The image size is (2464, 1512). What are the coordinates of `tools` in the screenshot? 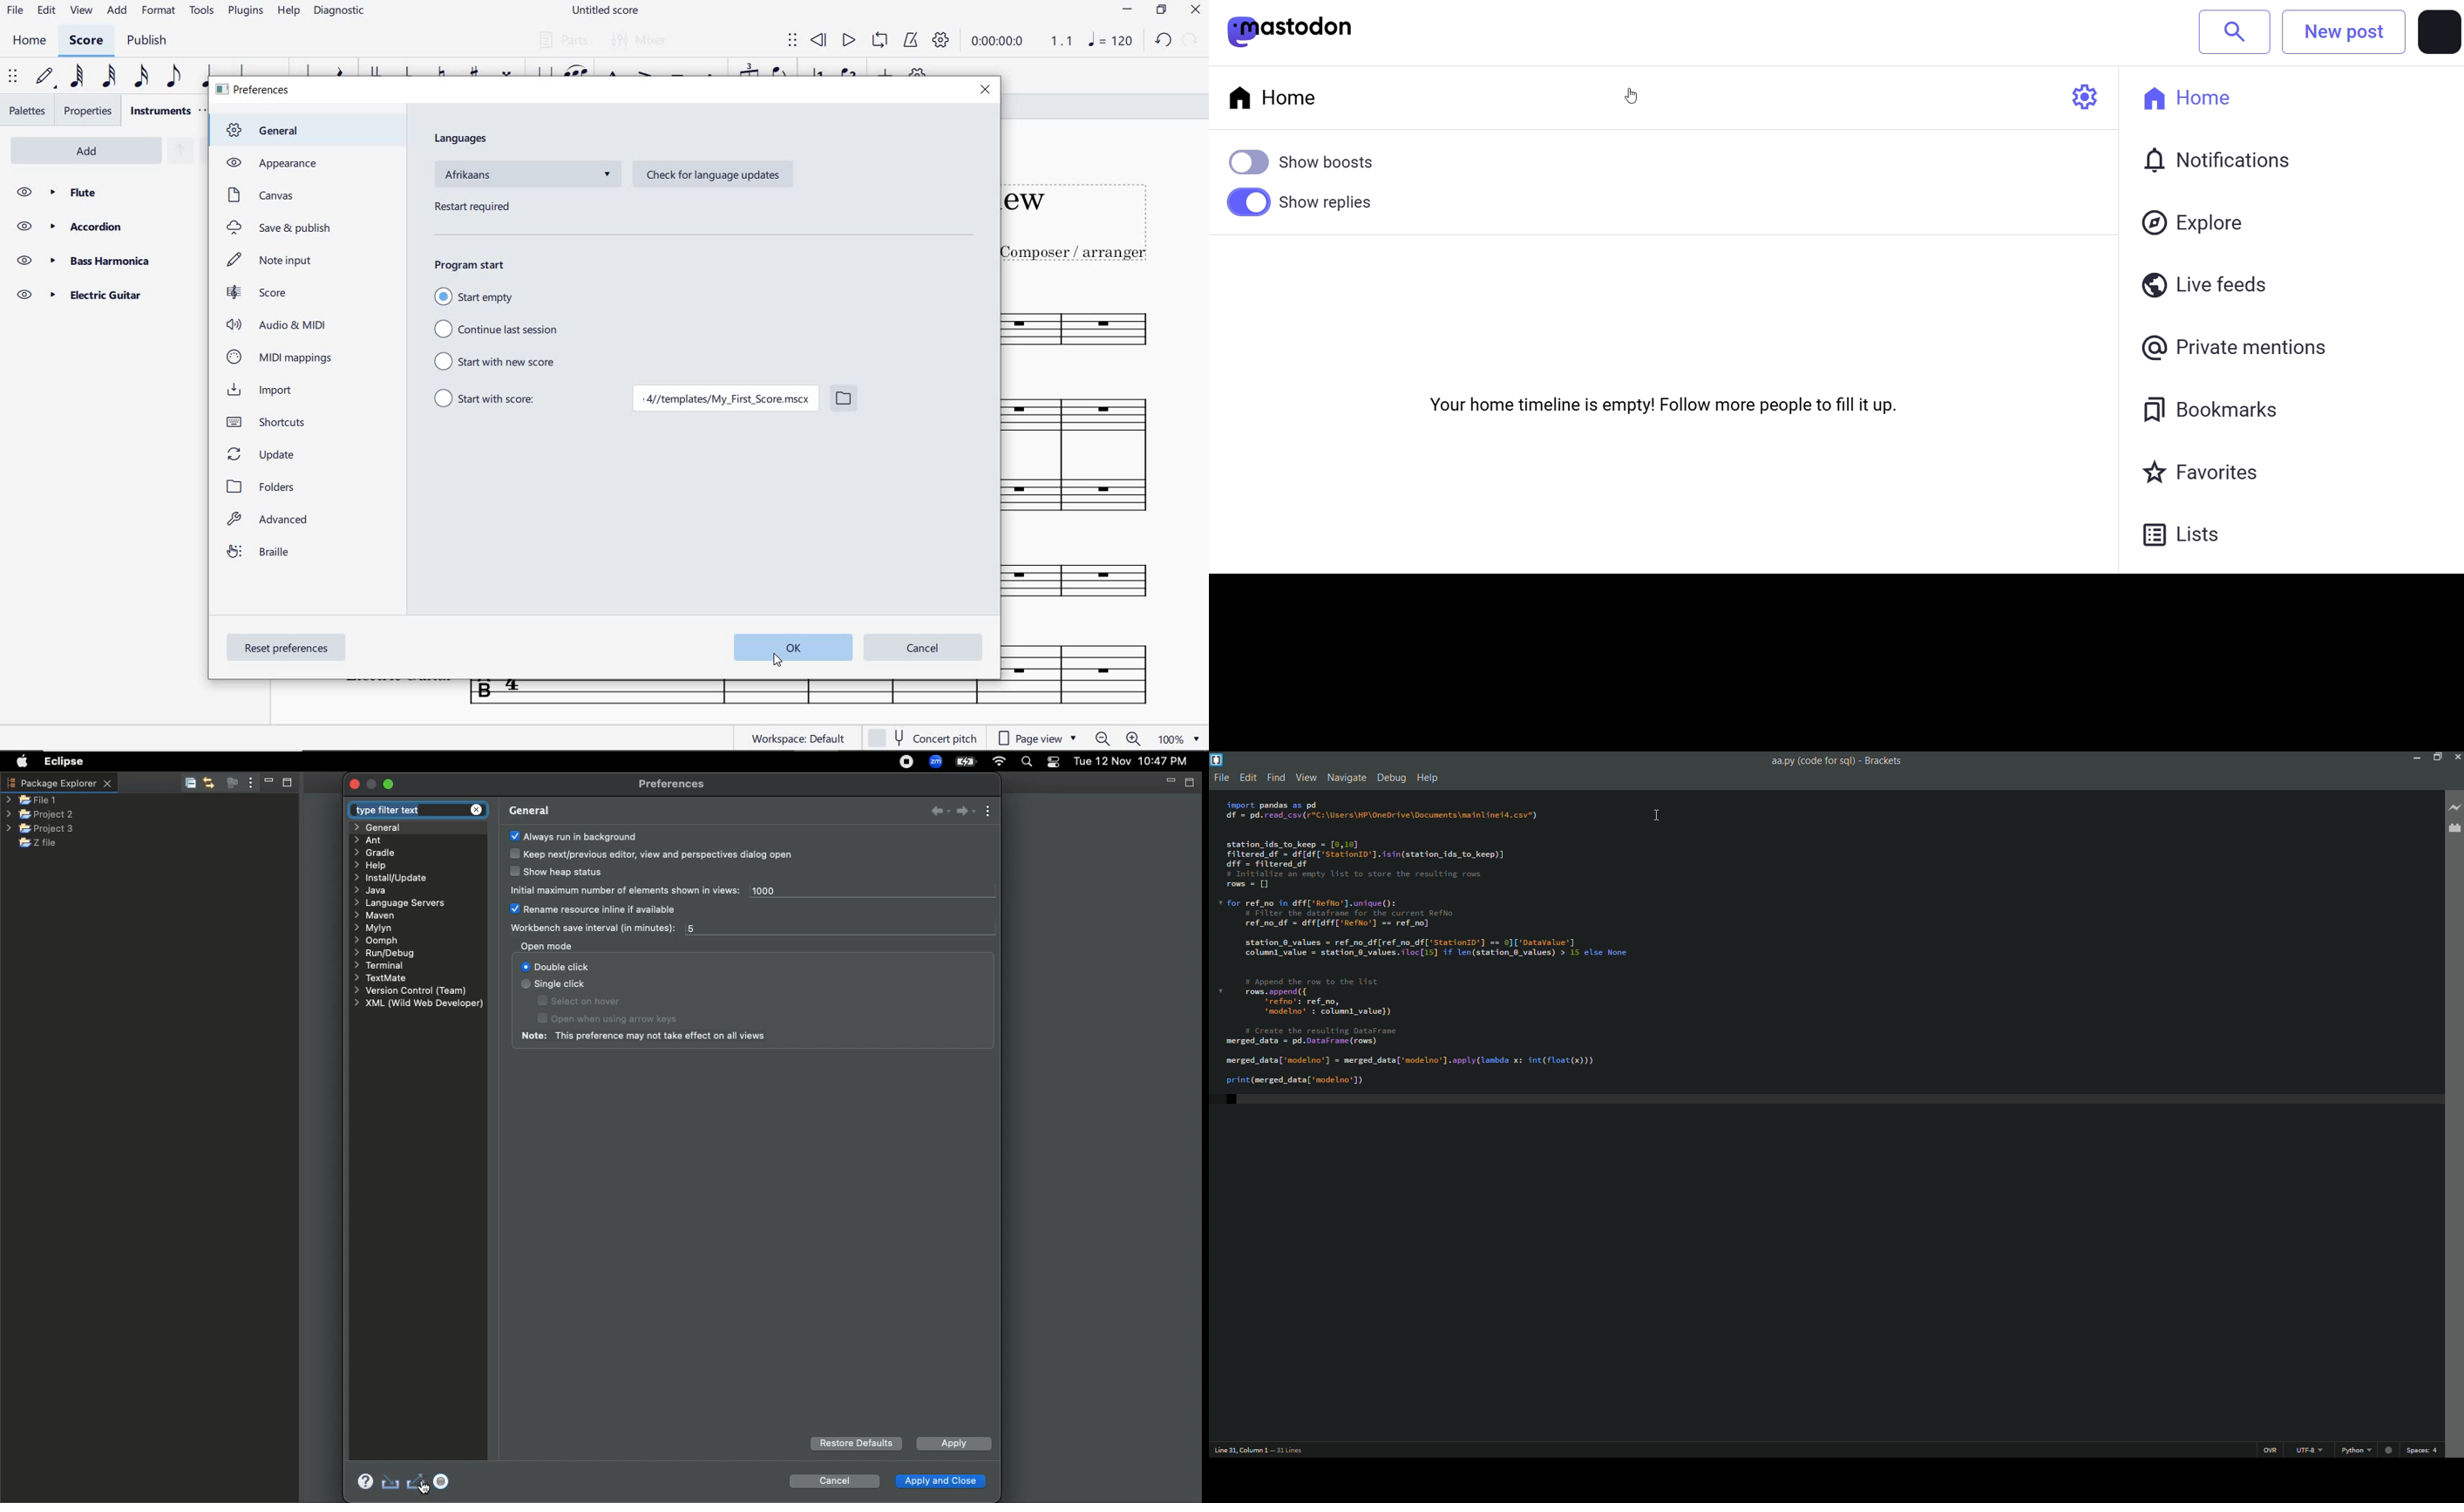 It's located at (204, 14).